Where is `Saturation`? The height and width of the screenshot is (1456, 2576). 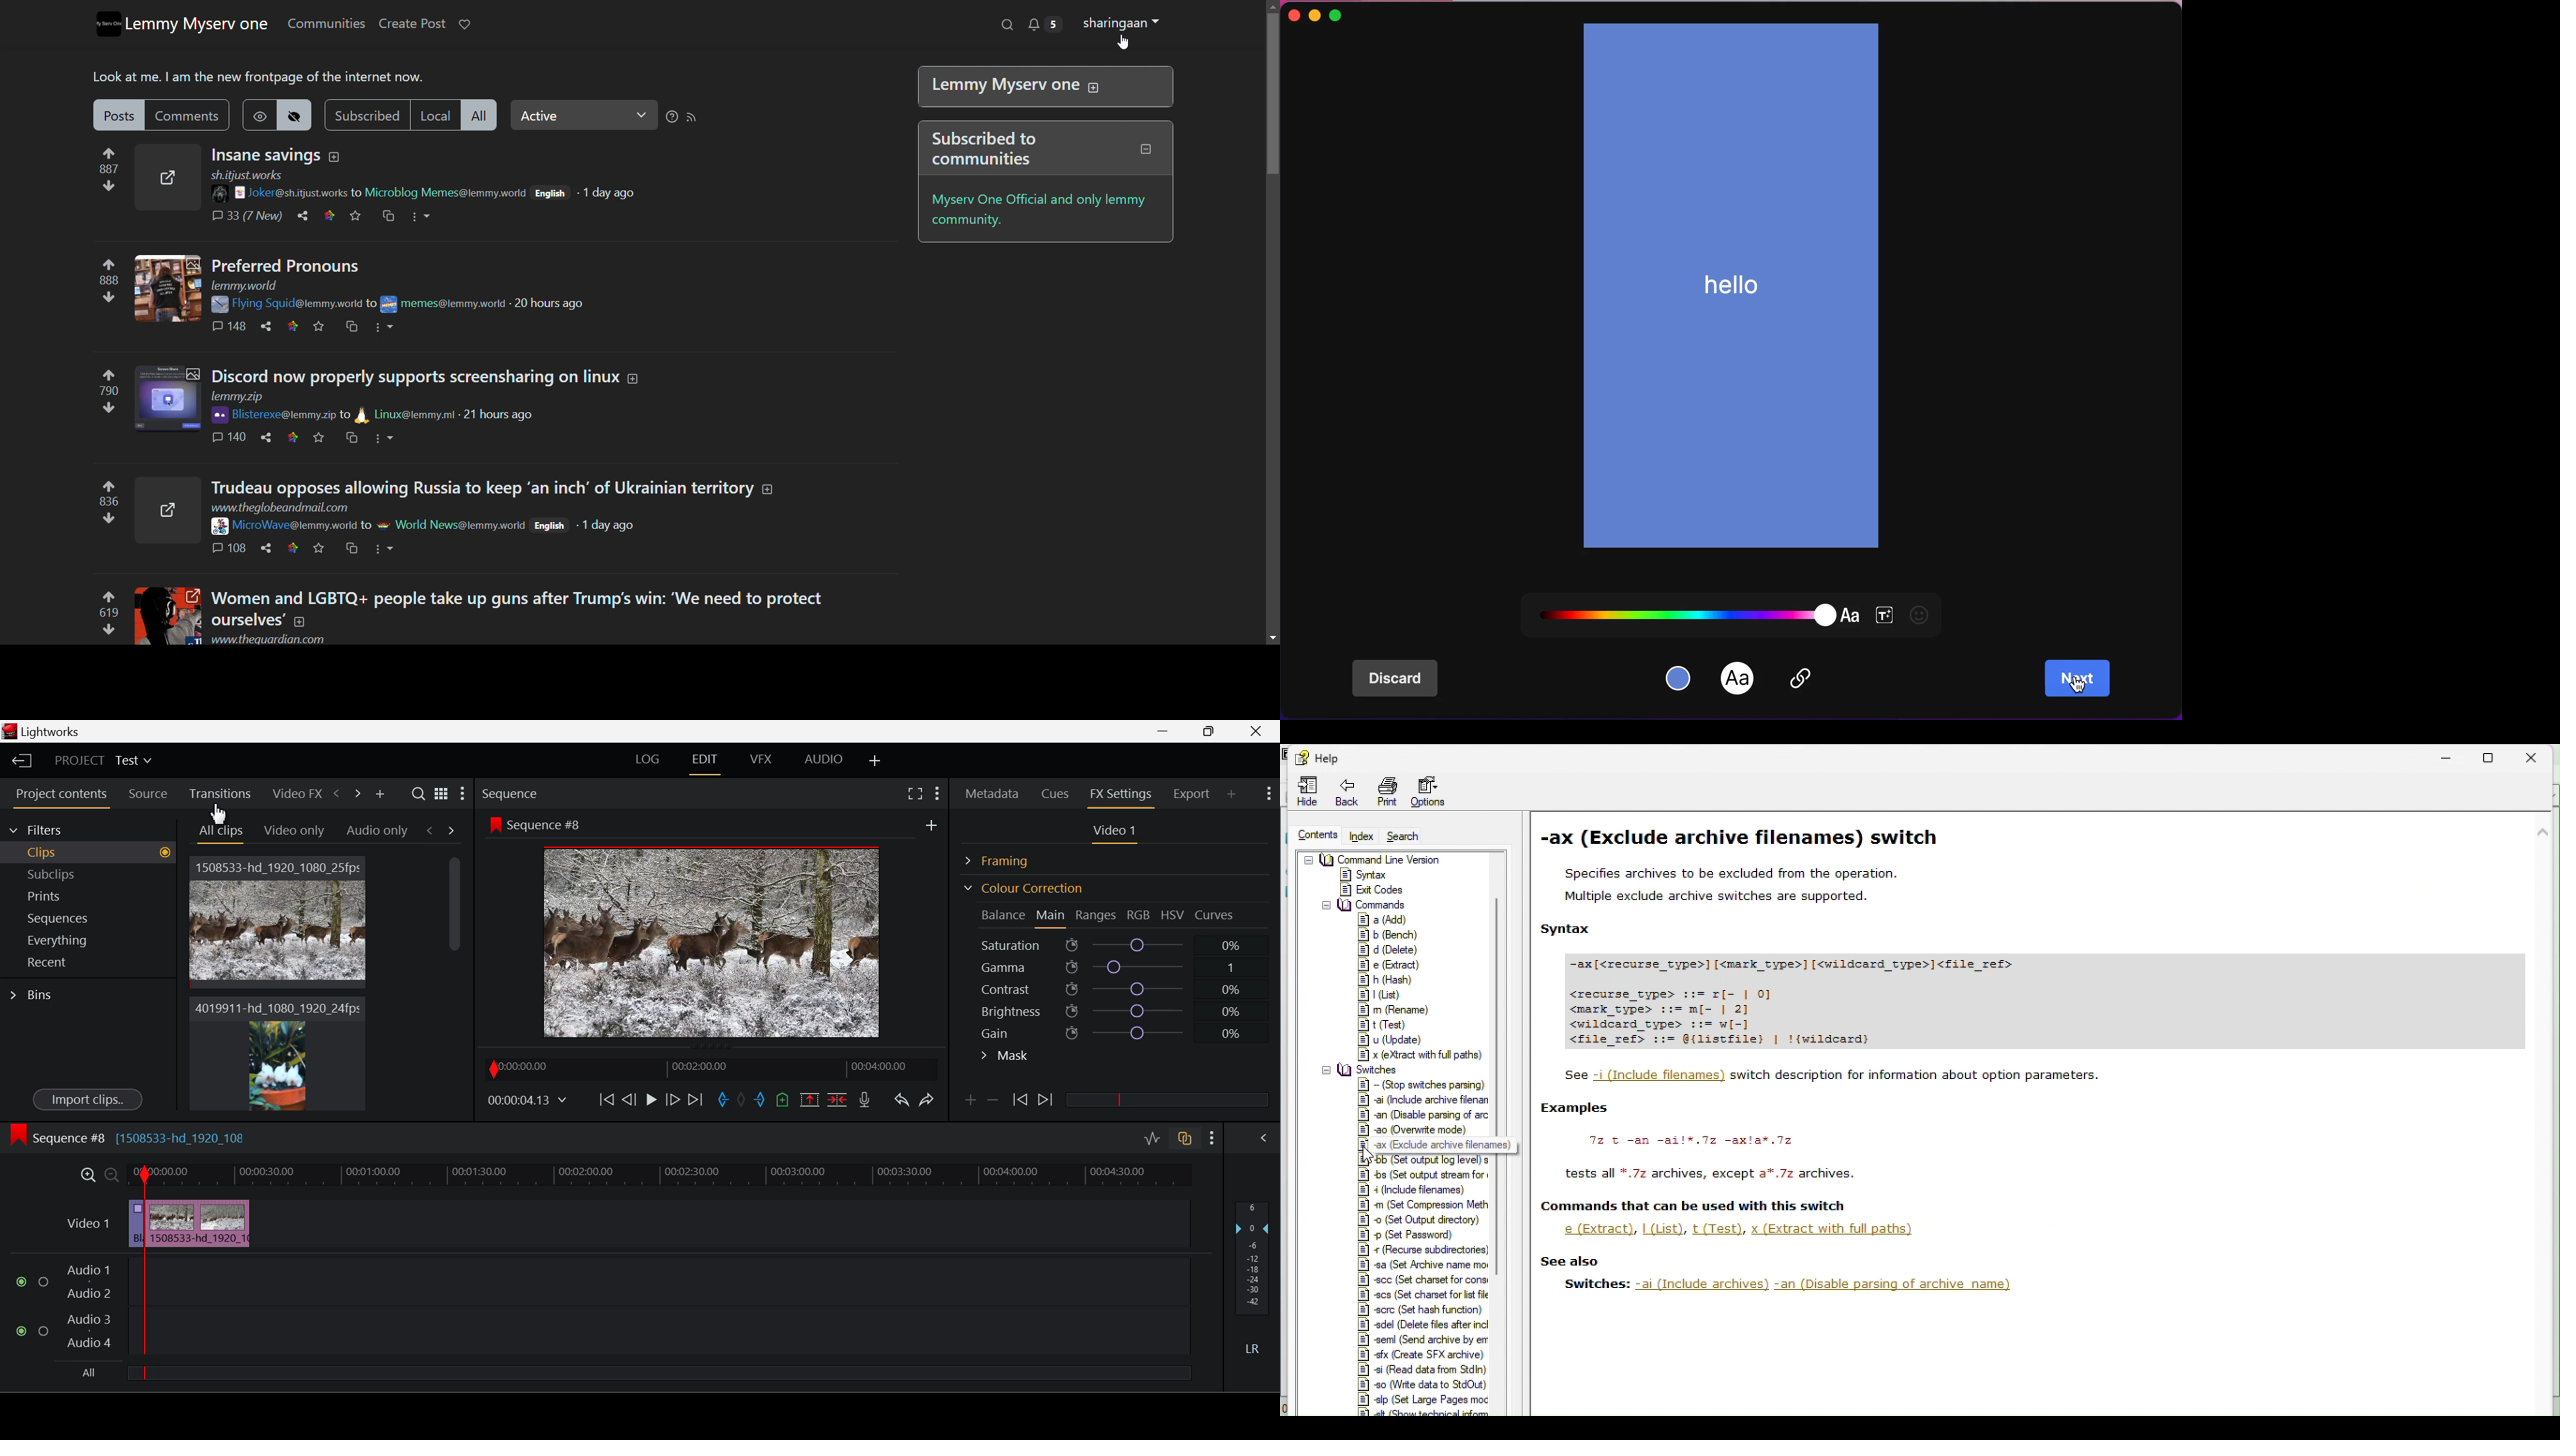 Saturation is located at coordinates (1113, 943).